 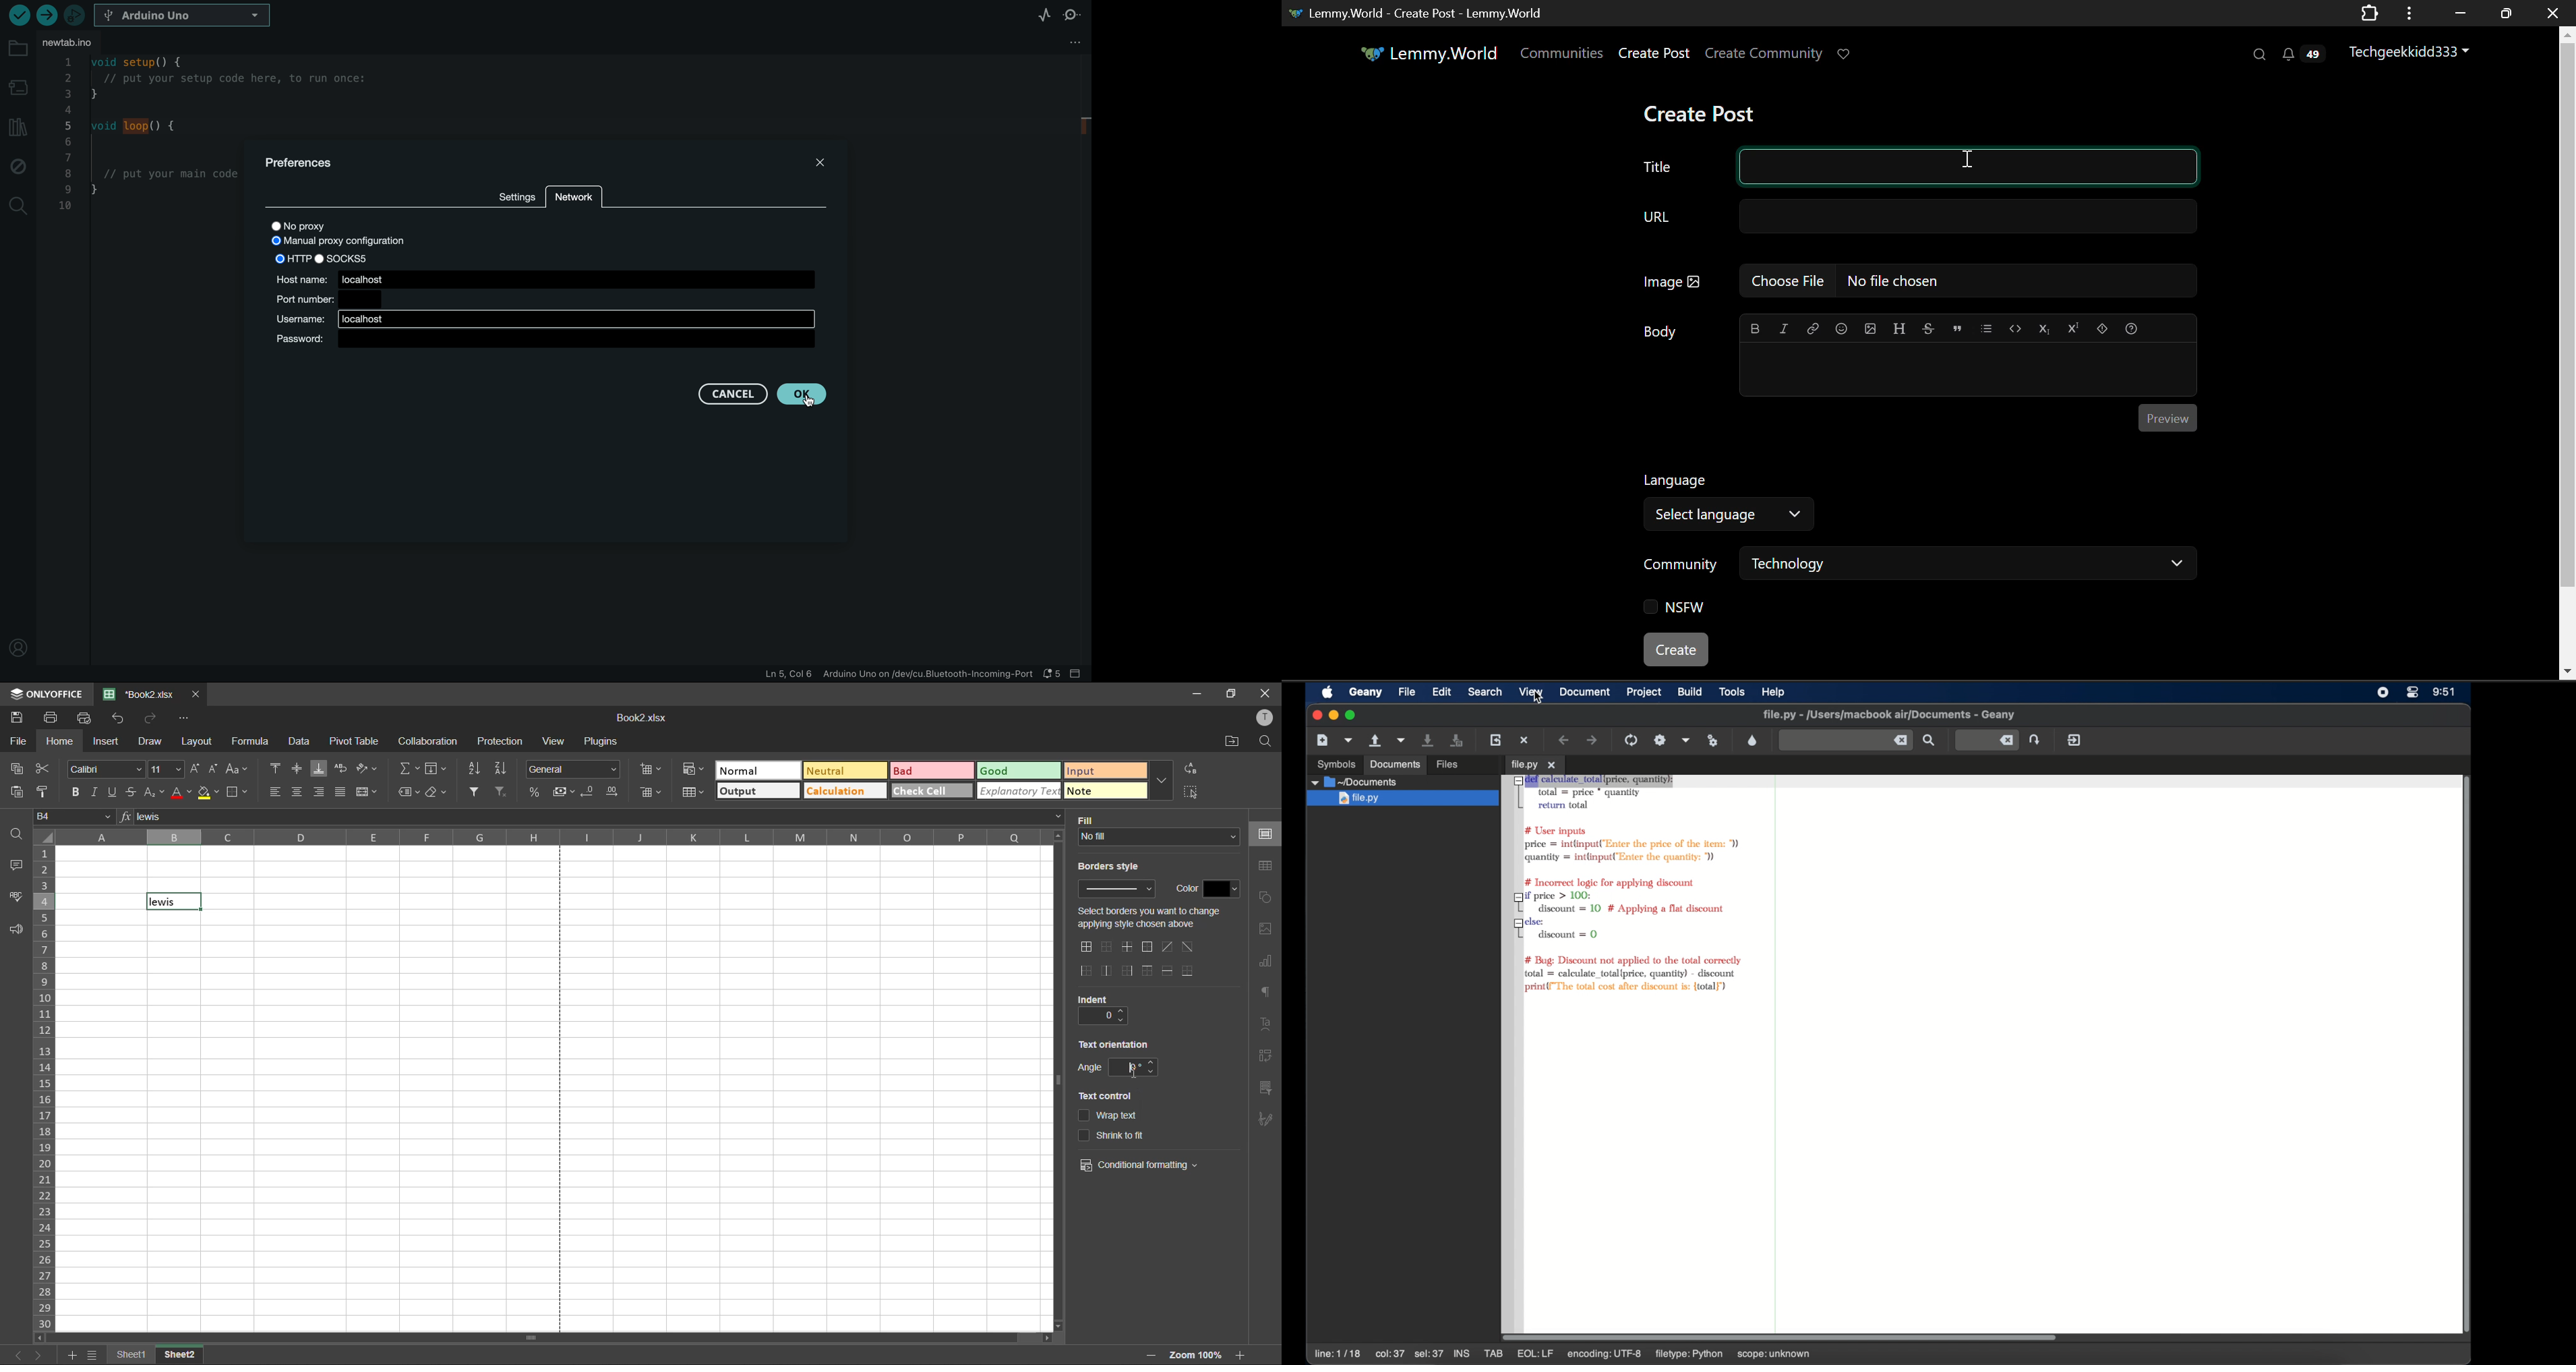 What do you see at coordinates (16, 929) in the screenshot?
I see `feedback` at bounding box center [16, 929].